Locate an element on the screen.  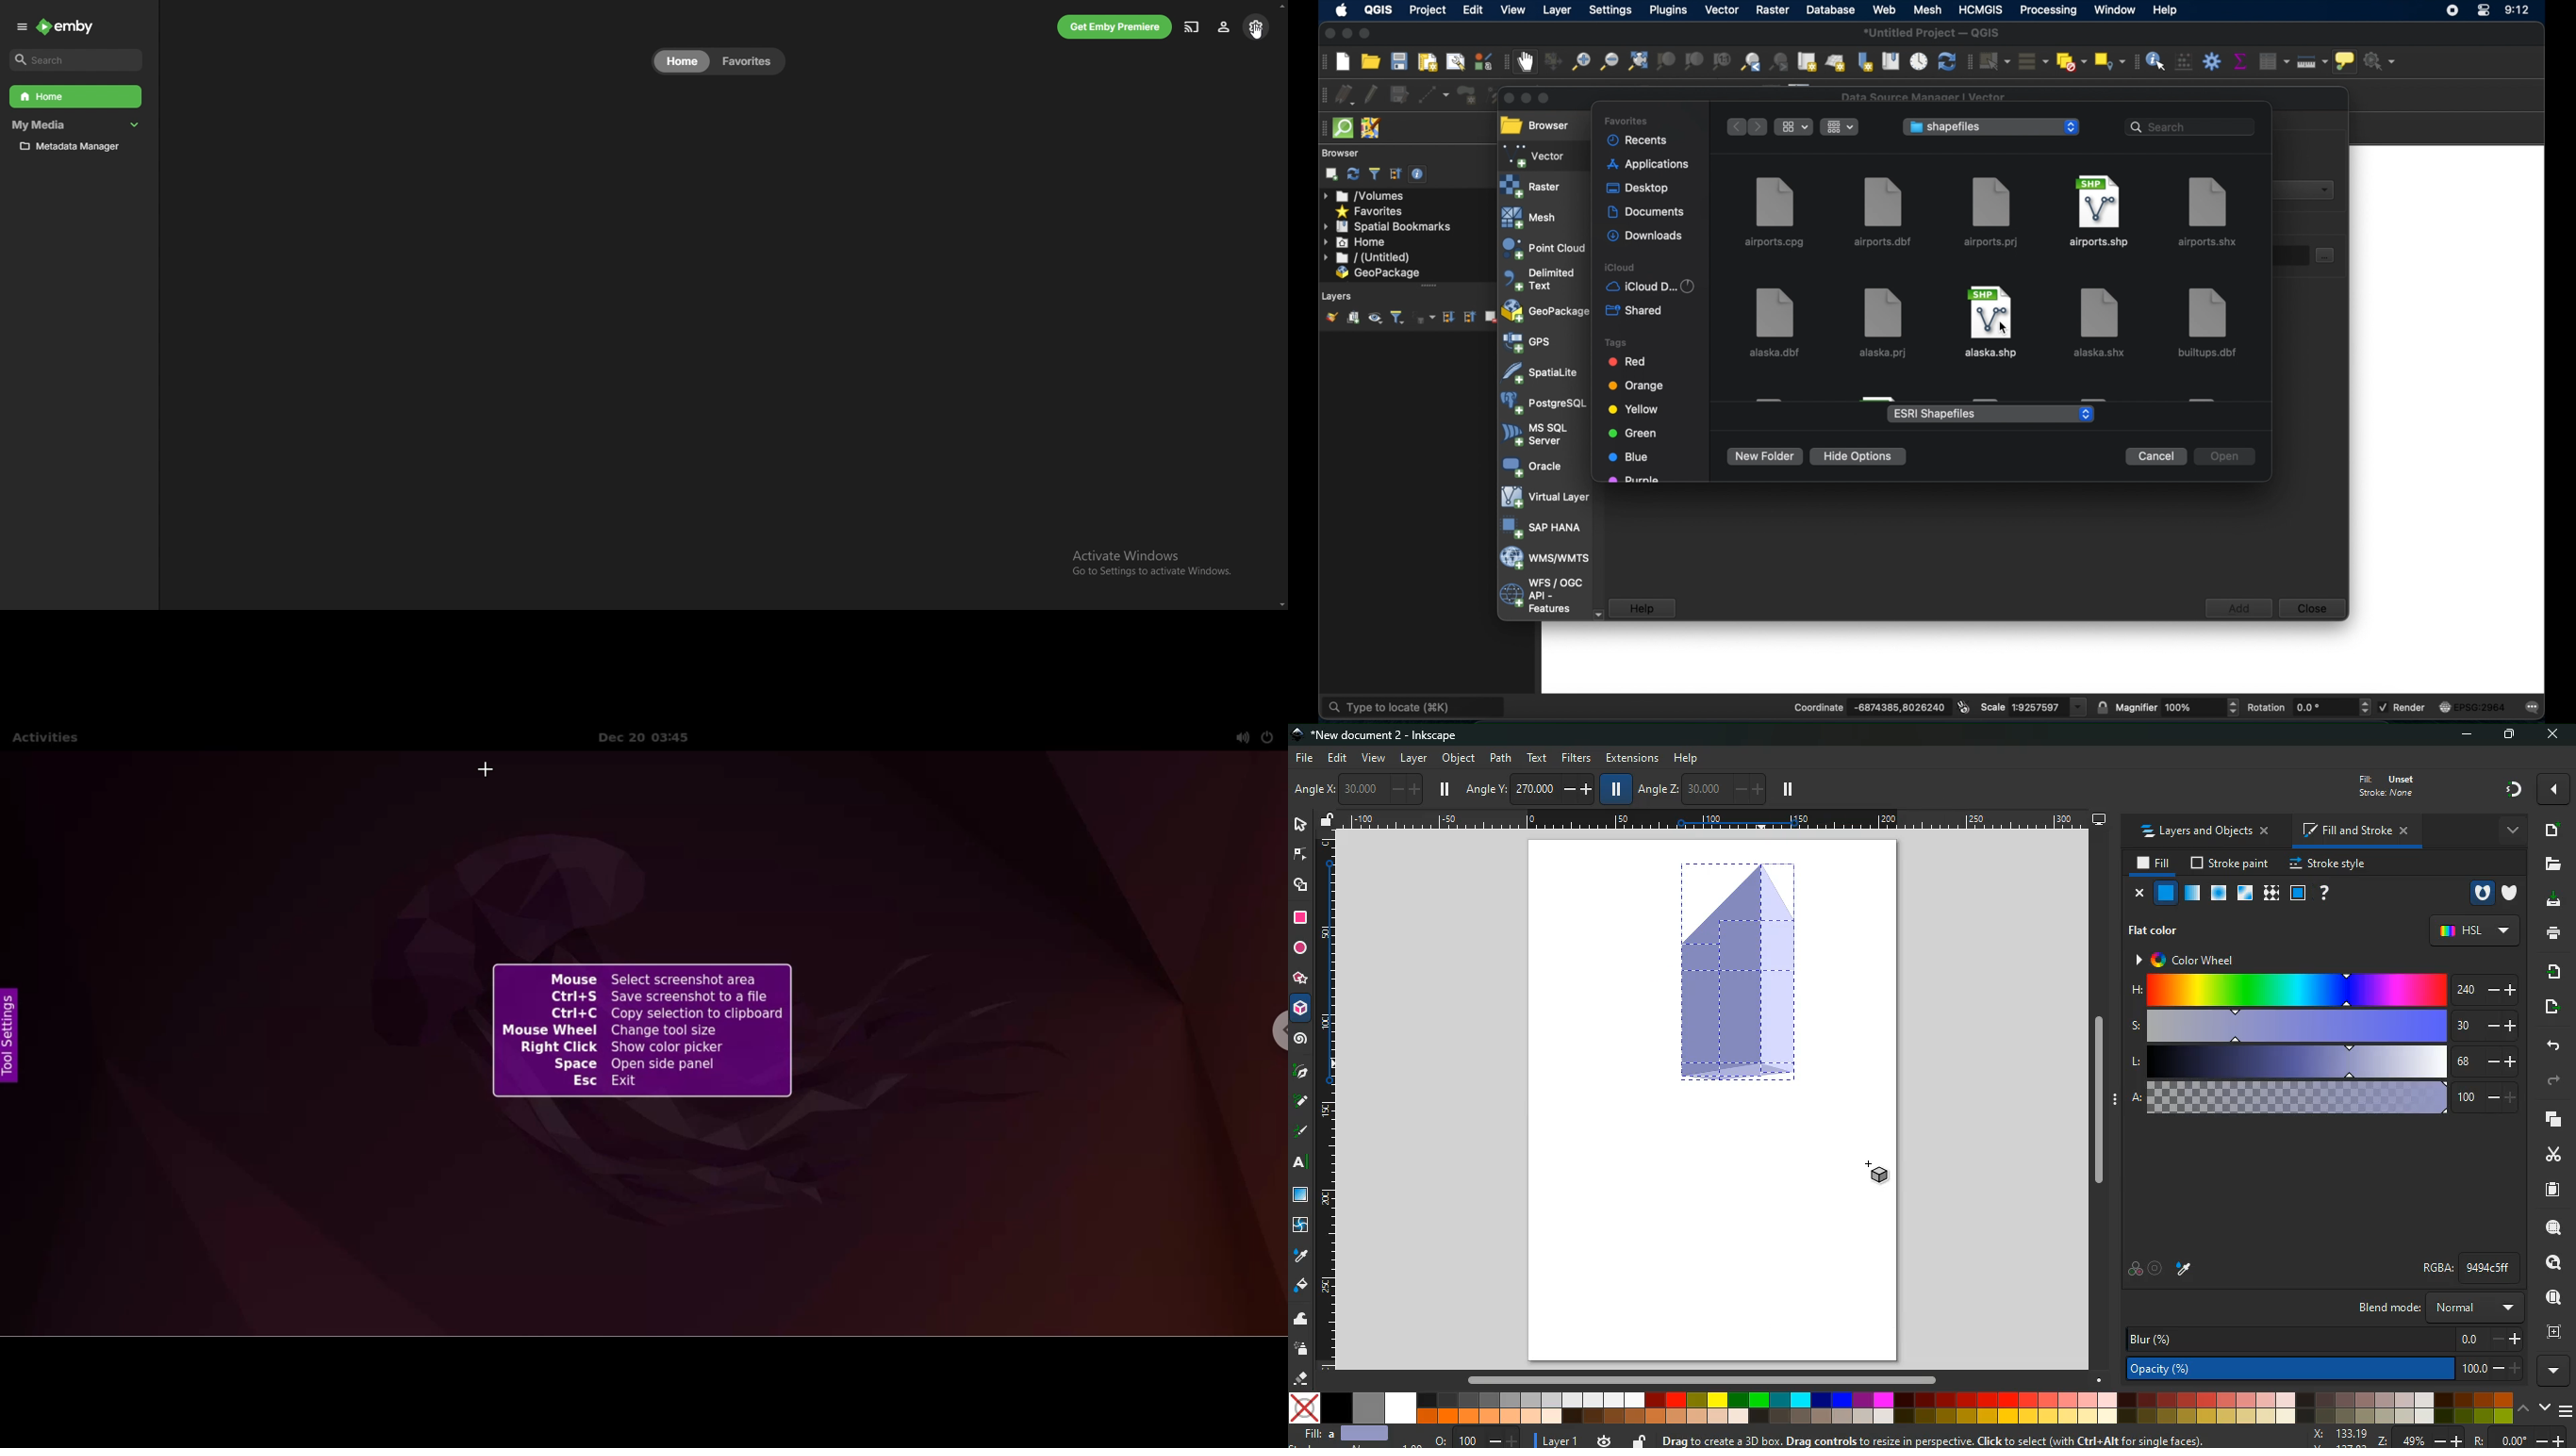
downloads is located at coordinates (1645, 236).